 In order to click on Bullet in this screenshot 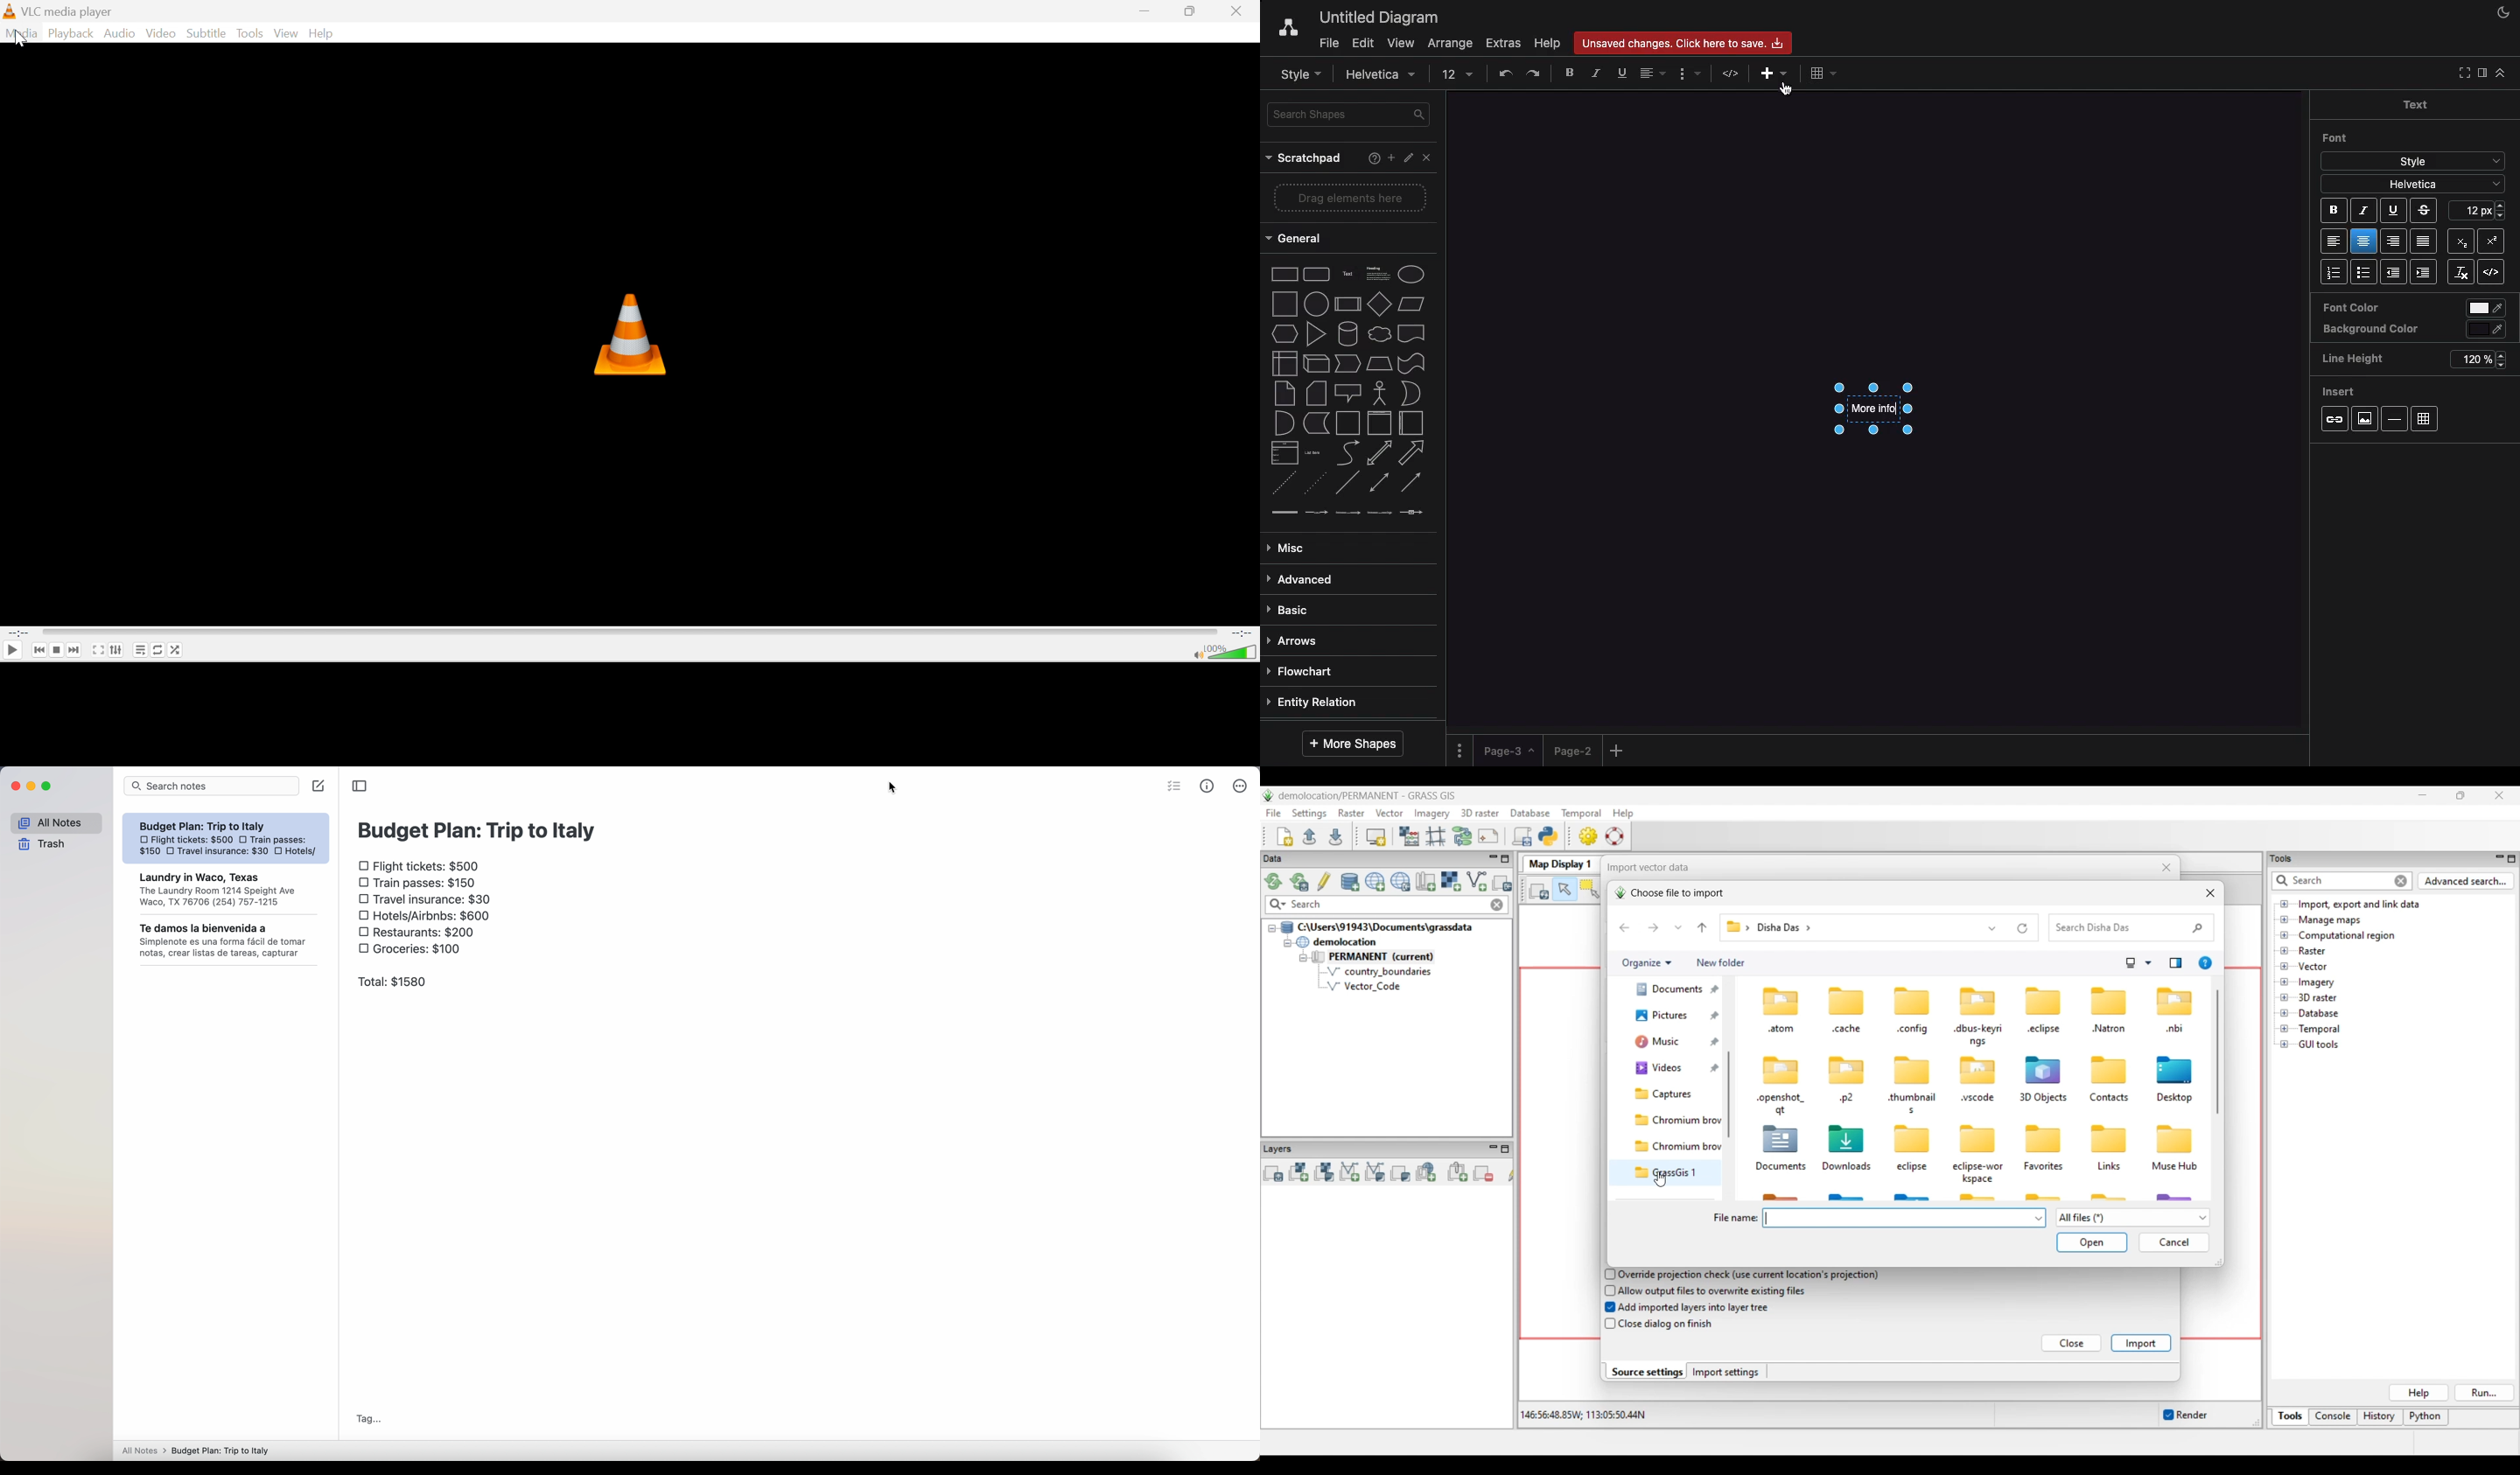, I will do `click(2364, 273)`.